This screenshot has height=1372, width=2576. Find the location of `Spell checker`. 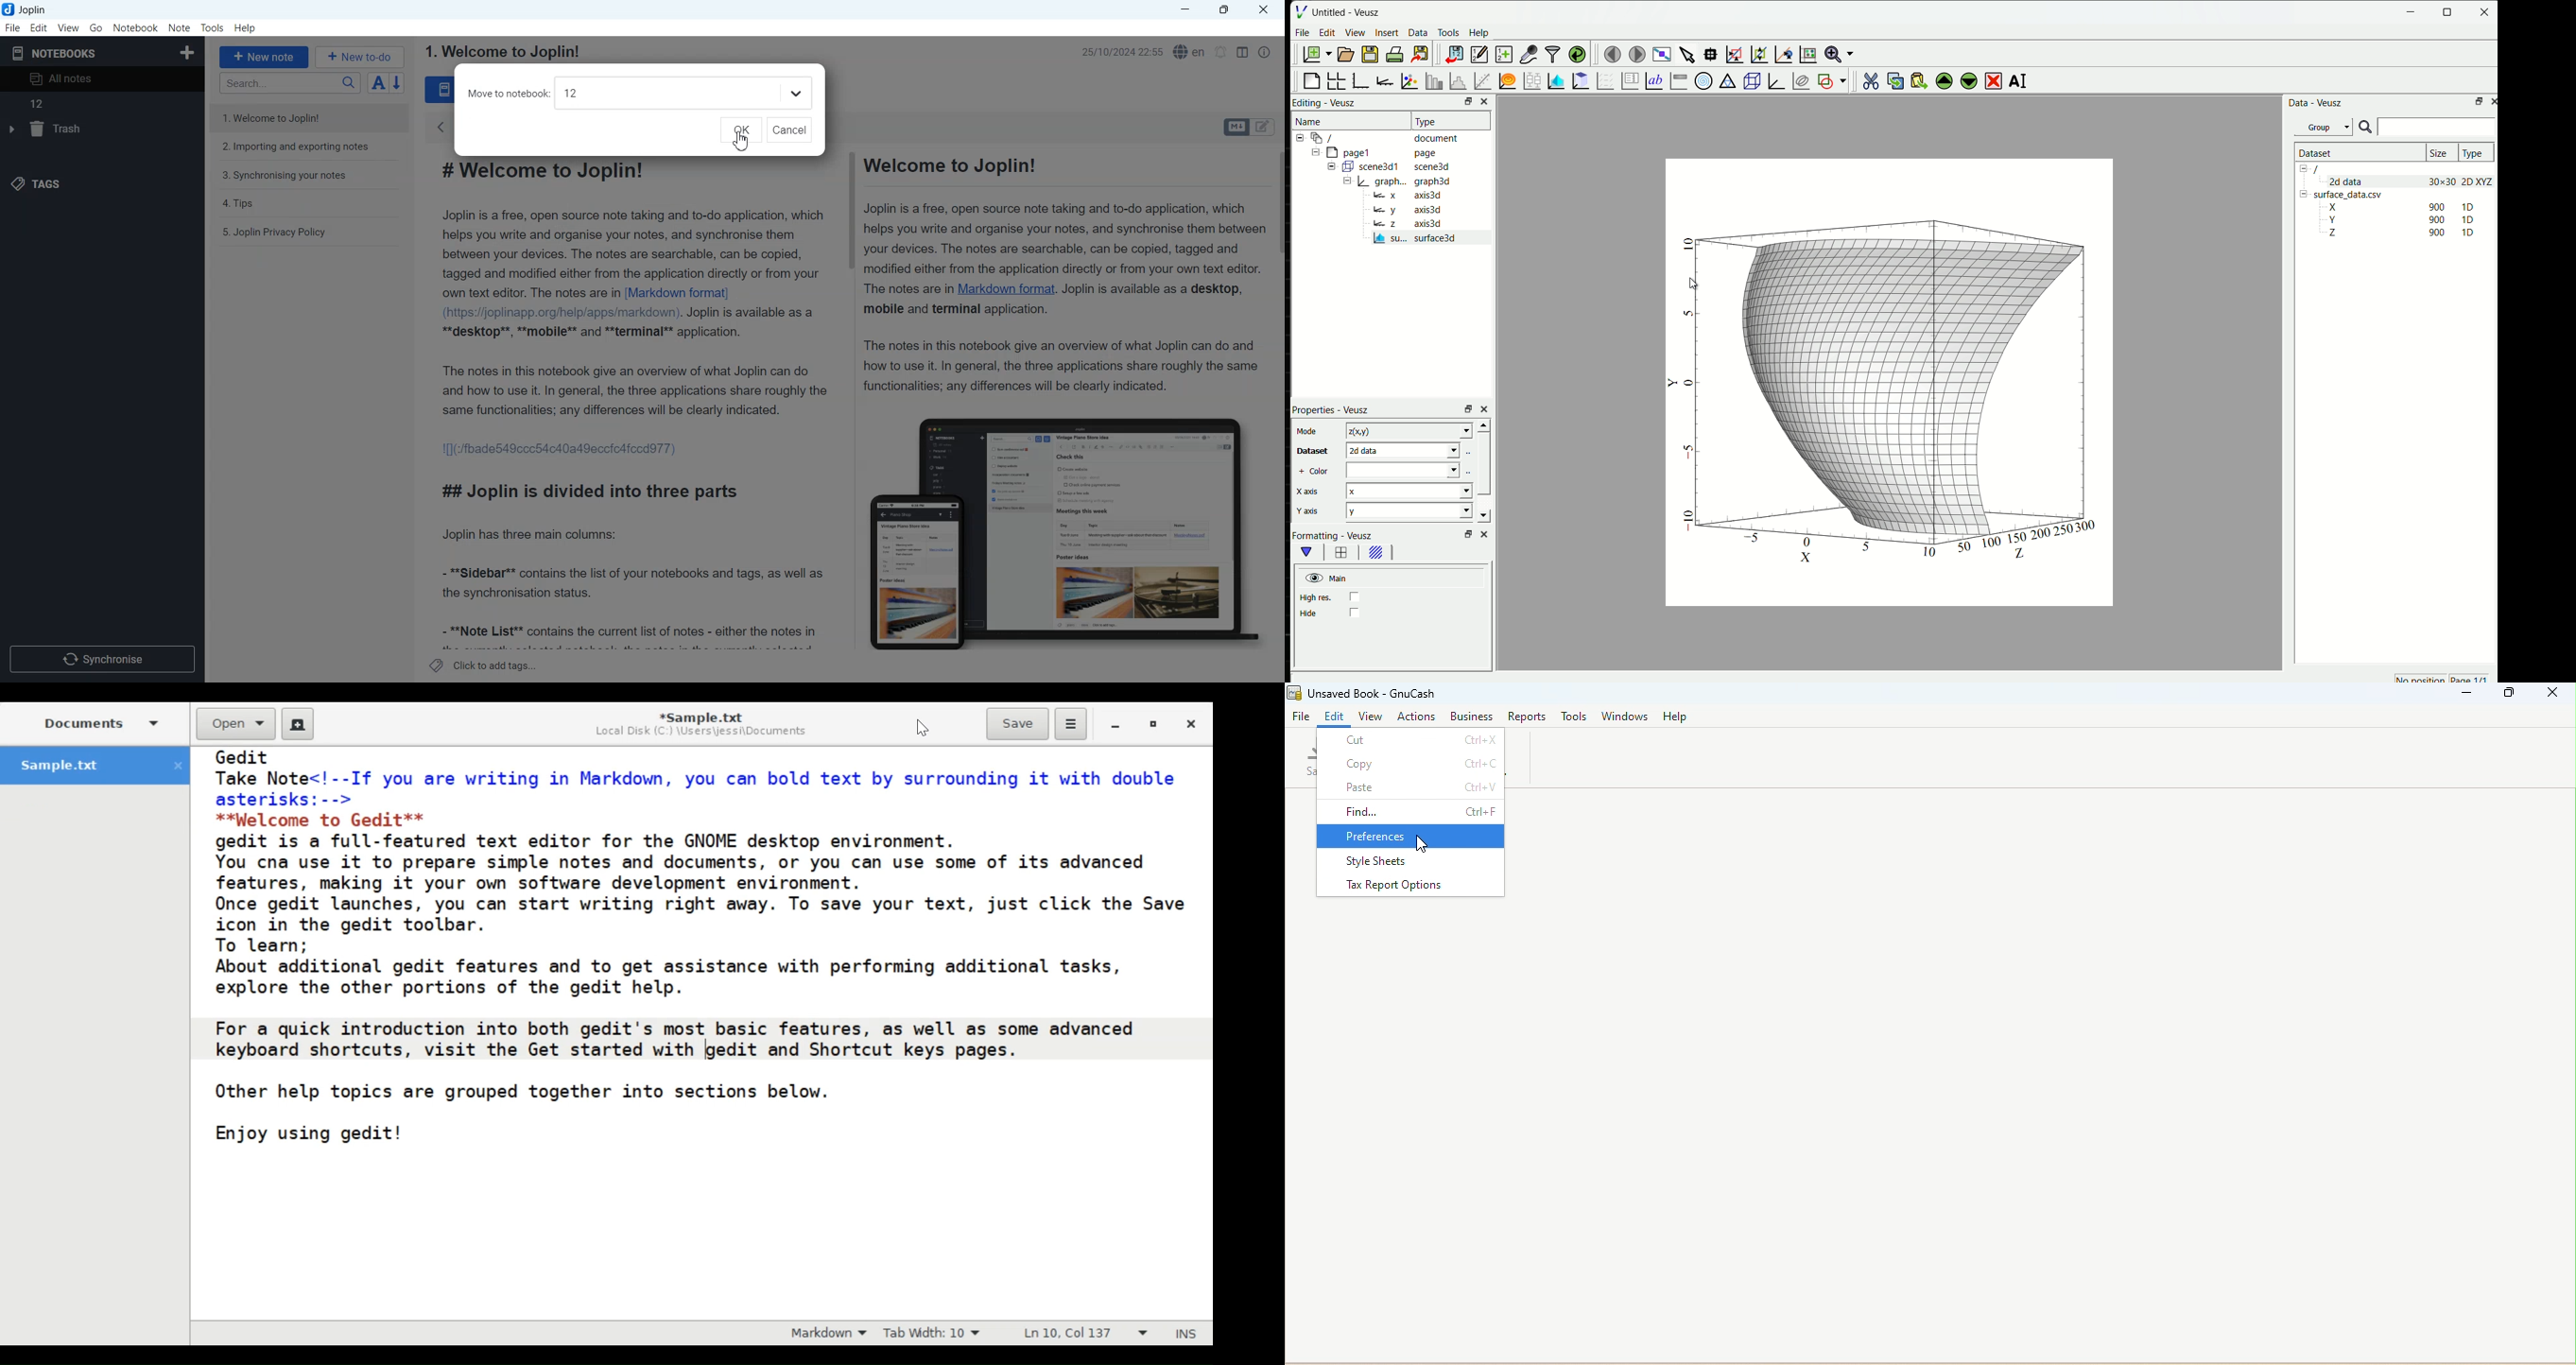

Spell checker is located at coordinates (1190, 52).